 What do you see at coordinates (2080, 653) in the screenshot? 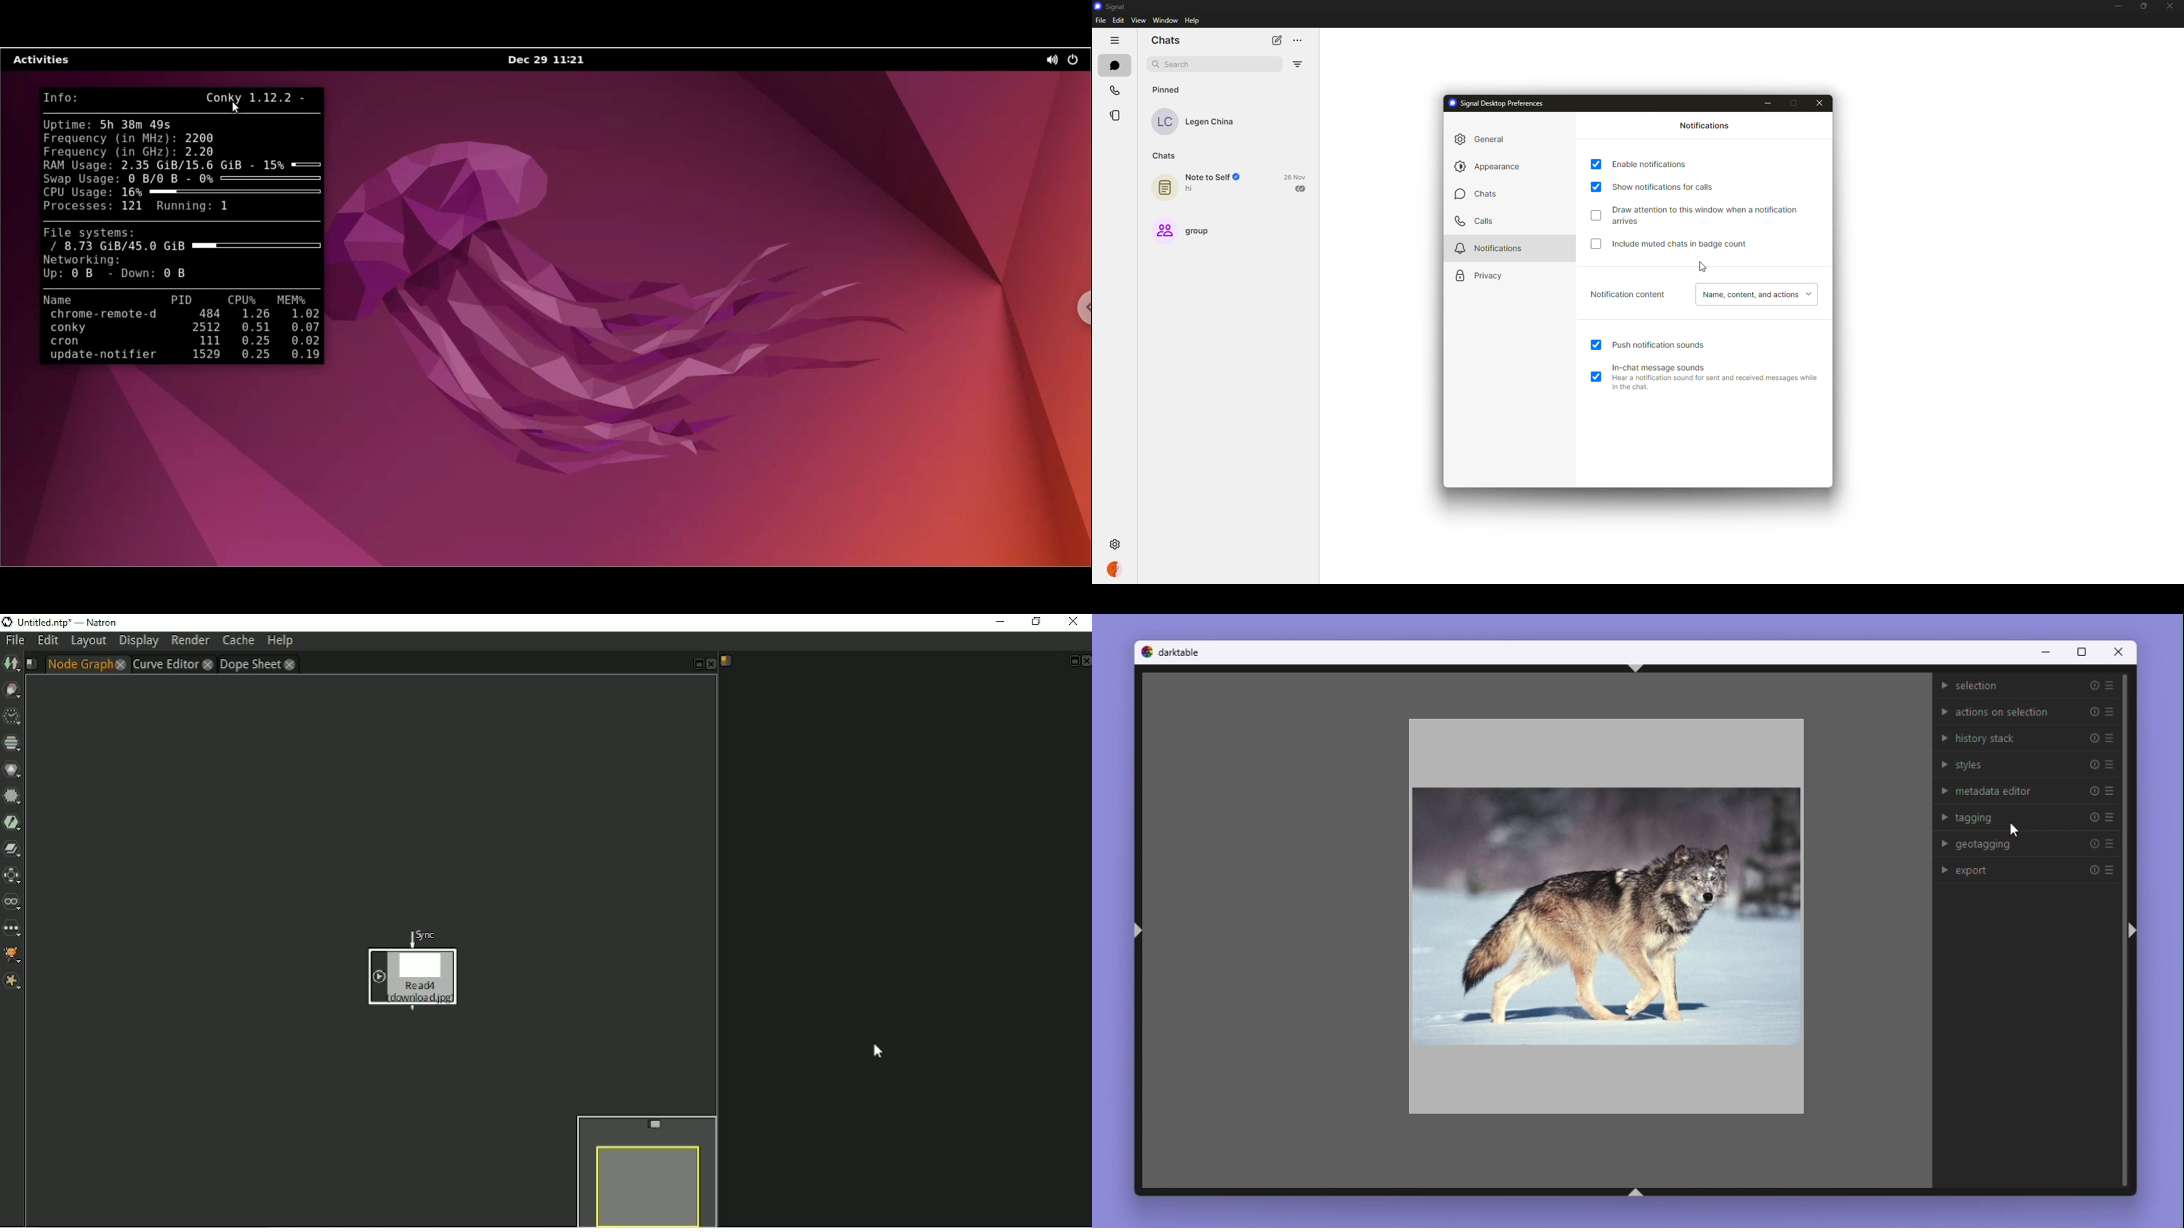
I see `Maximize` at bounding box center [2080, 653].